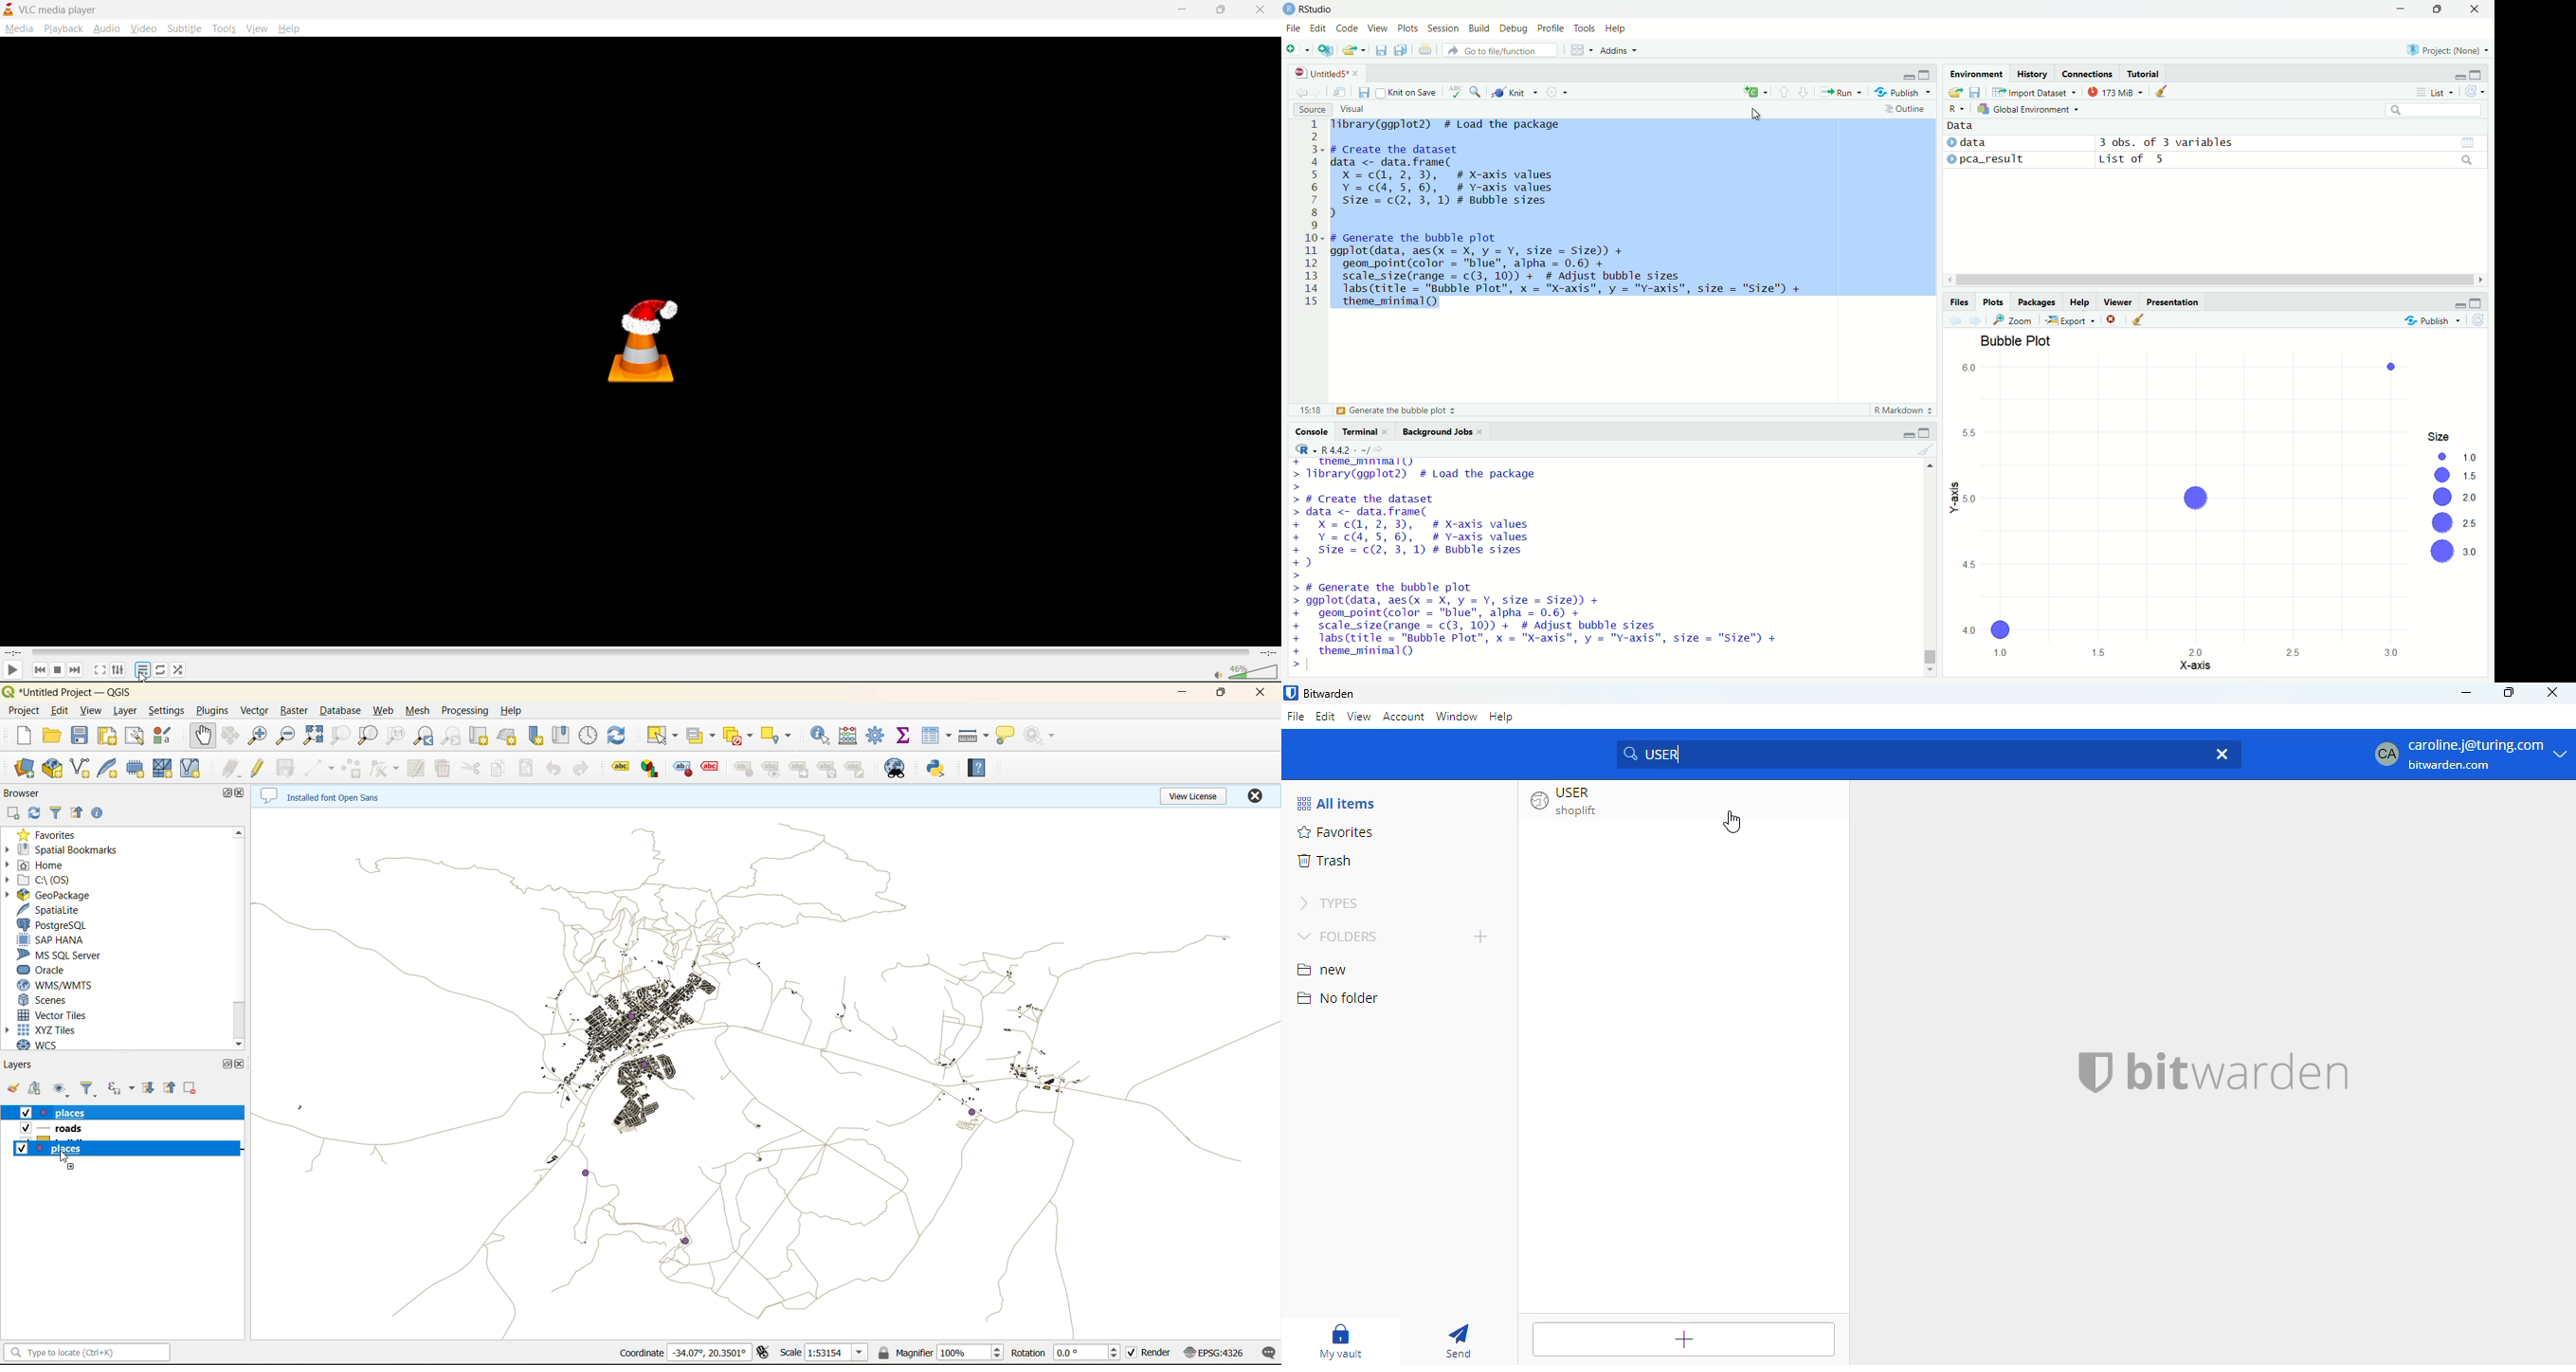 This screenshot has height=1372, width=2576. What do you see at coordinates (1378, 411) in the screenshot?
I see `generate the bubble plot ` at bounding box center [1378, 411].